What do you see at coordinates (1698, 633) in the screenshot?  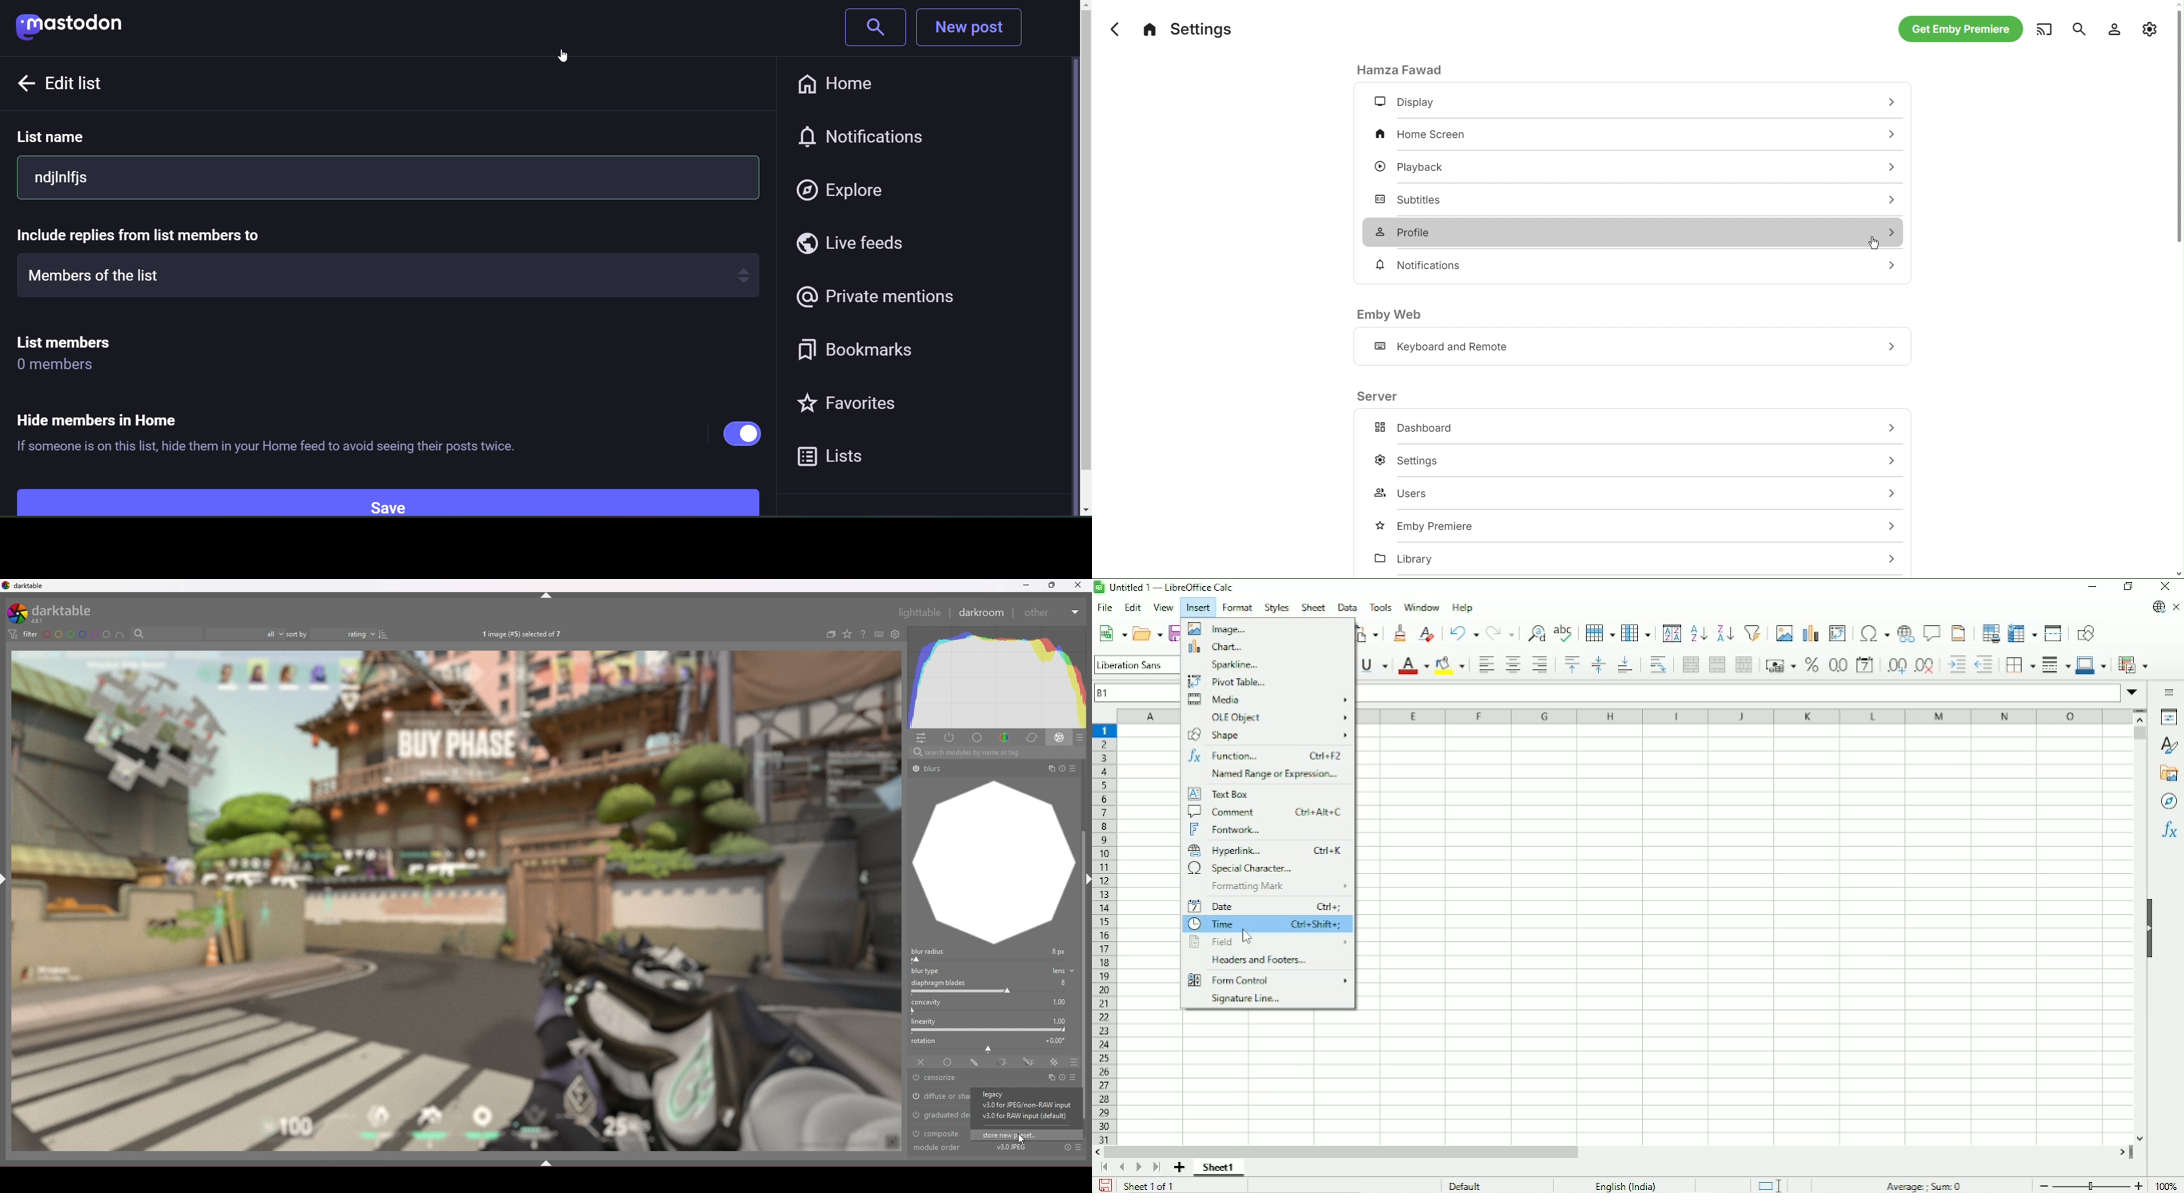 I see `Sort ascending` at bounding box center [1698, 633].